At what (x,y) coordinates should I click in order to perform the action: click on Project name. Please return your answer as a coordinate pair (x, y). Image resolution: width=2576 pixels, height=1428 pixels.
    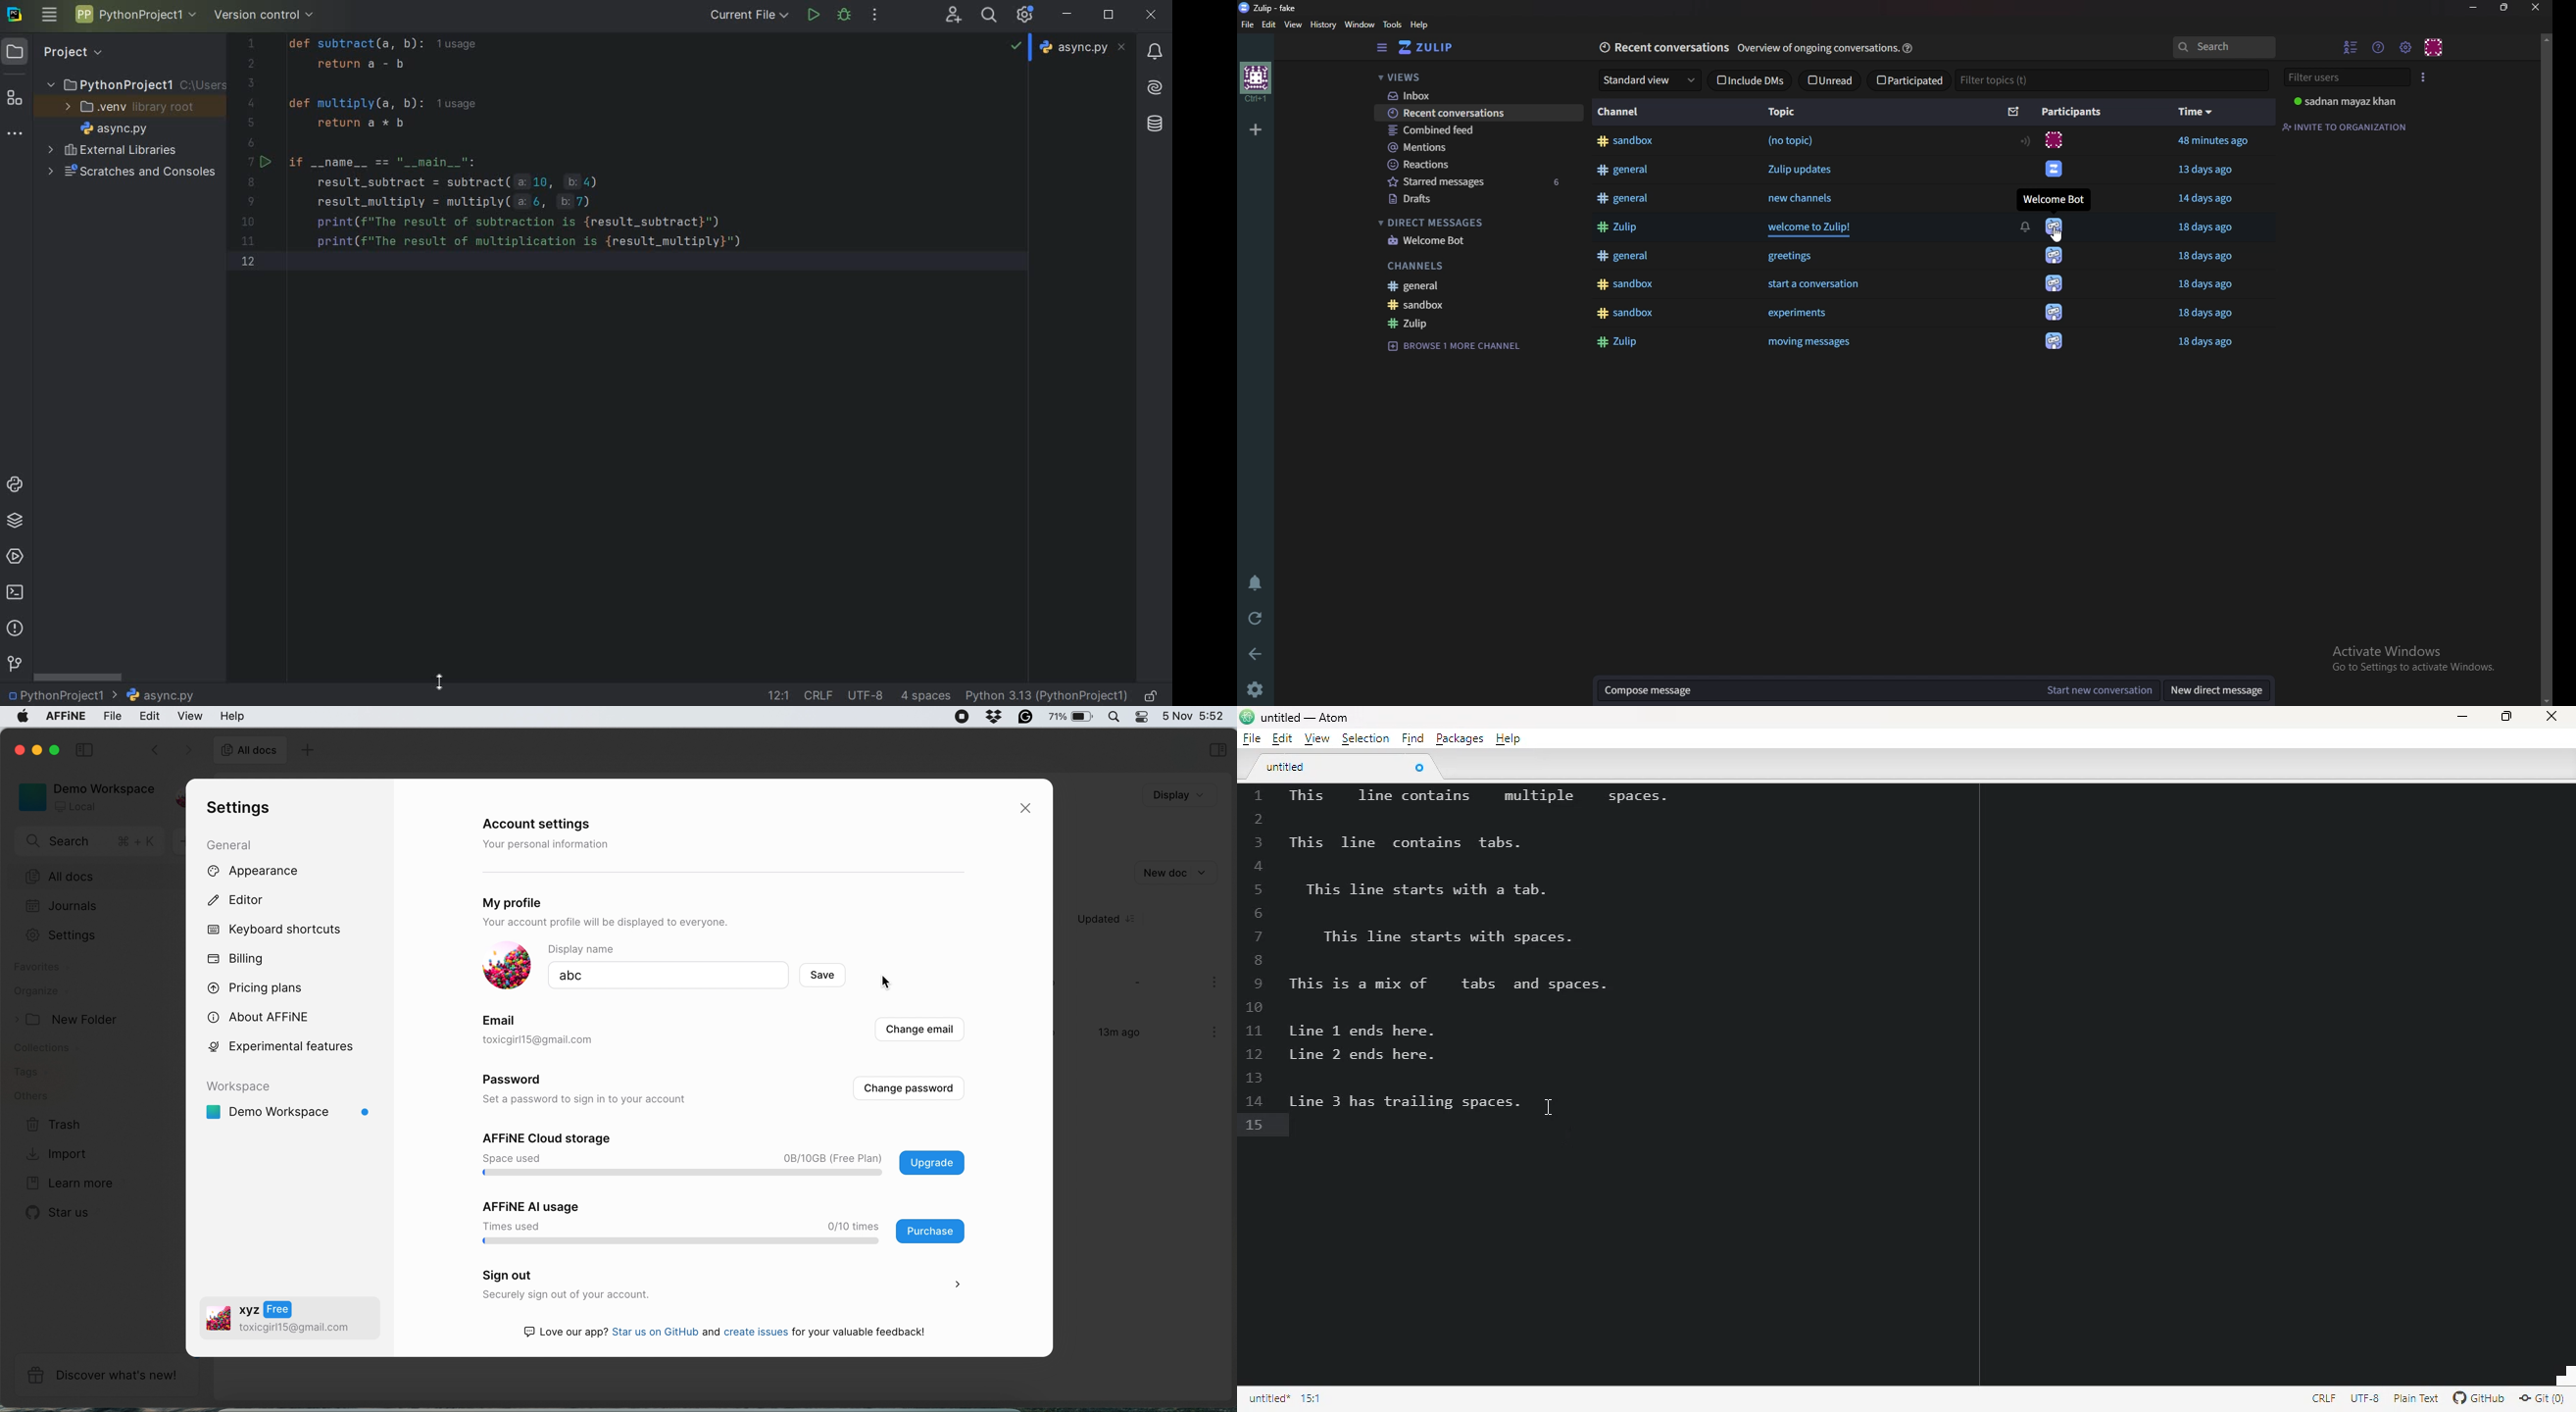
    Looking at the image, I should click on (63, 694).